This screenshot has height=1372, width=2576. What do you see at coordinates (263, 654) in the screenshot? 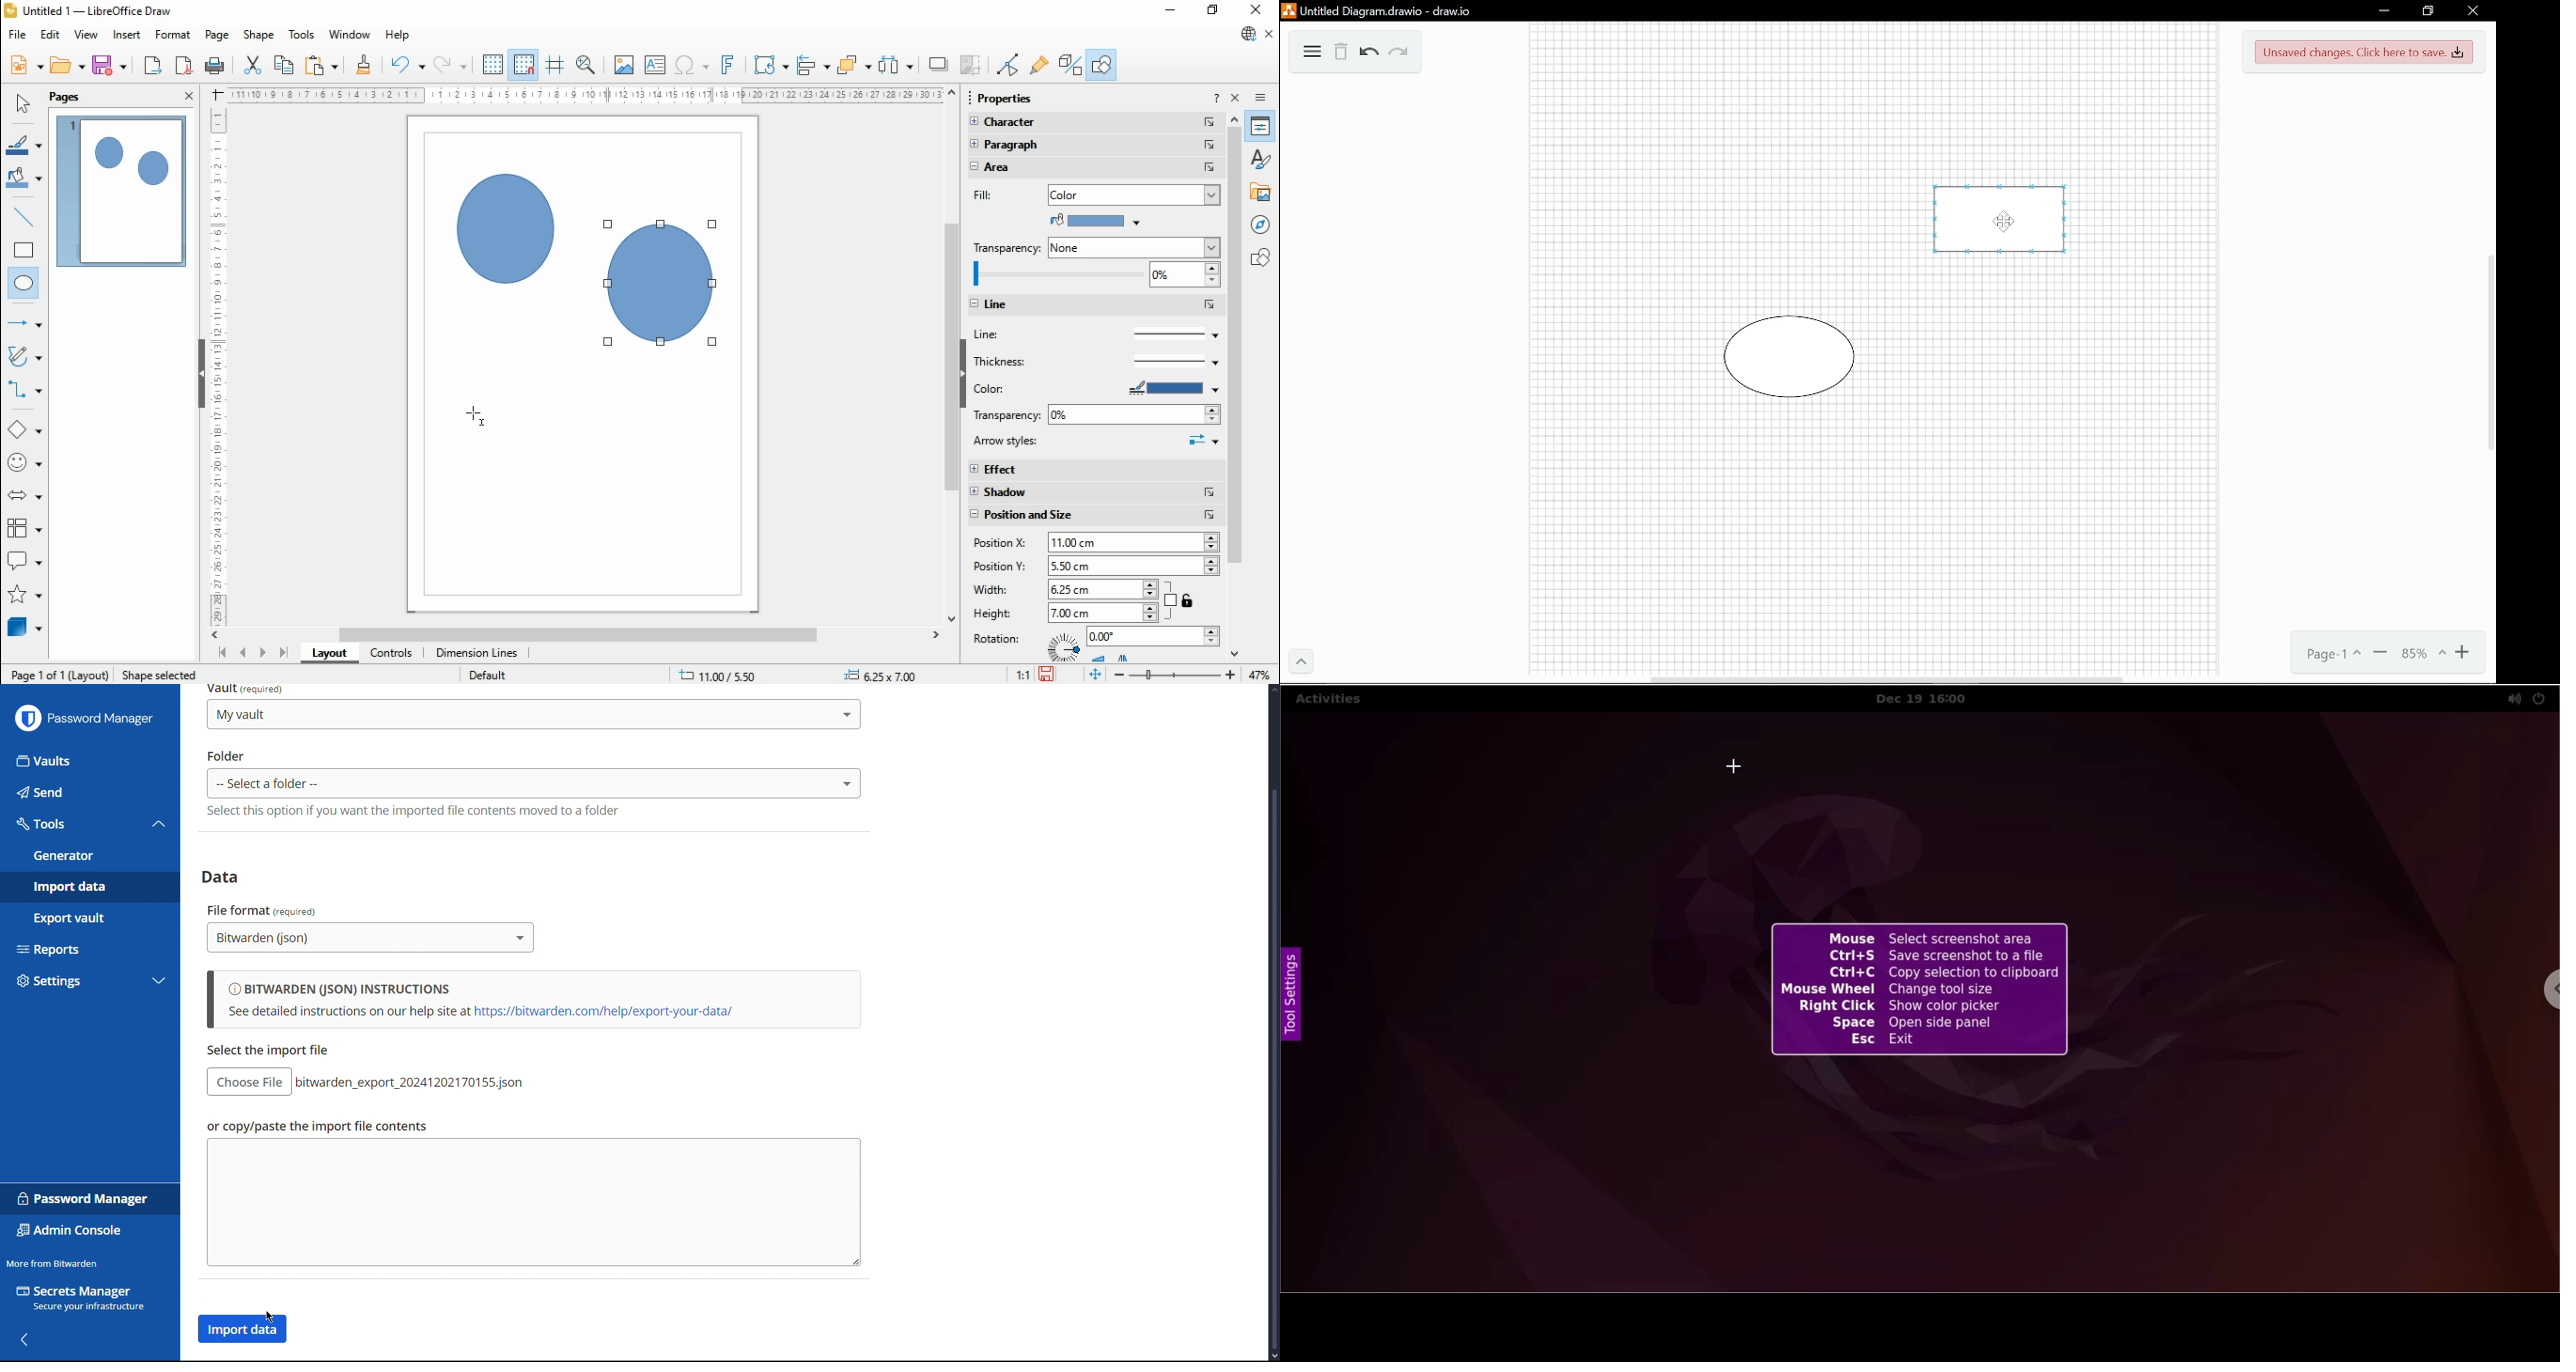
I see `next page` at bounding box center [263, 654].